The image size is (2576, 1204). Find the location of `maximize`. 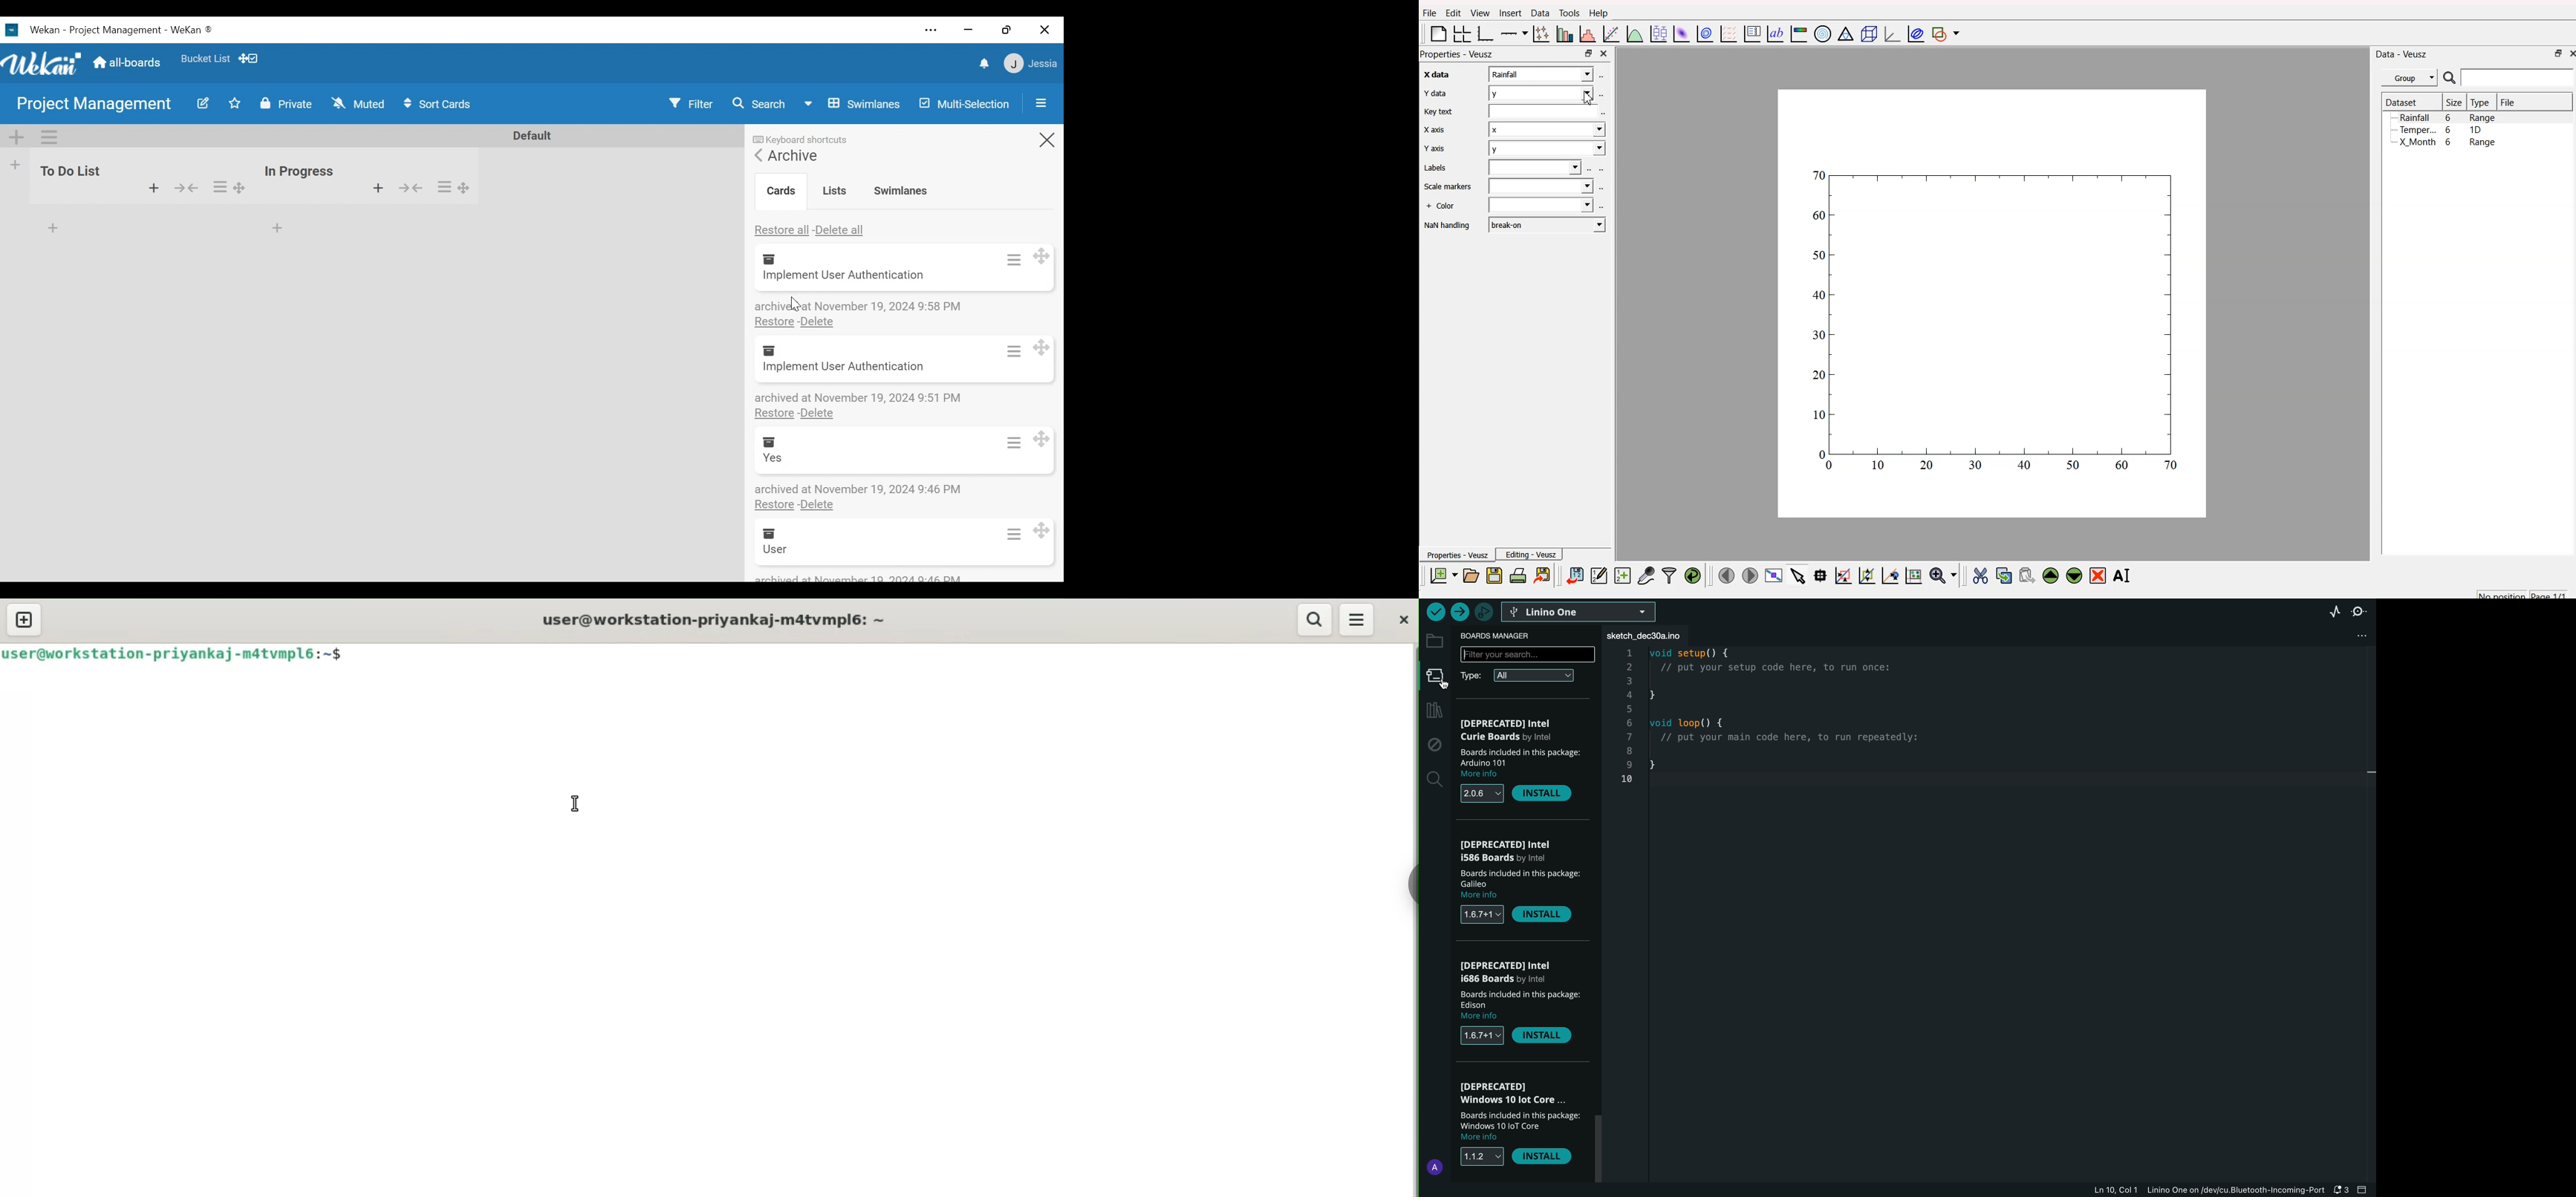

maximize is located at coordinates (1587, 54).